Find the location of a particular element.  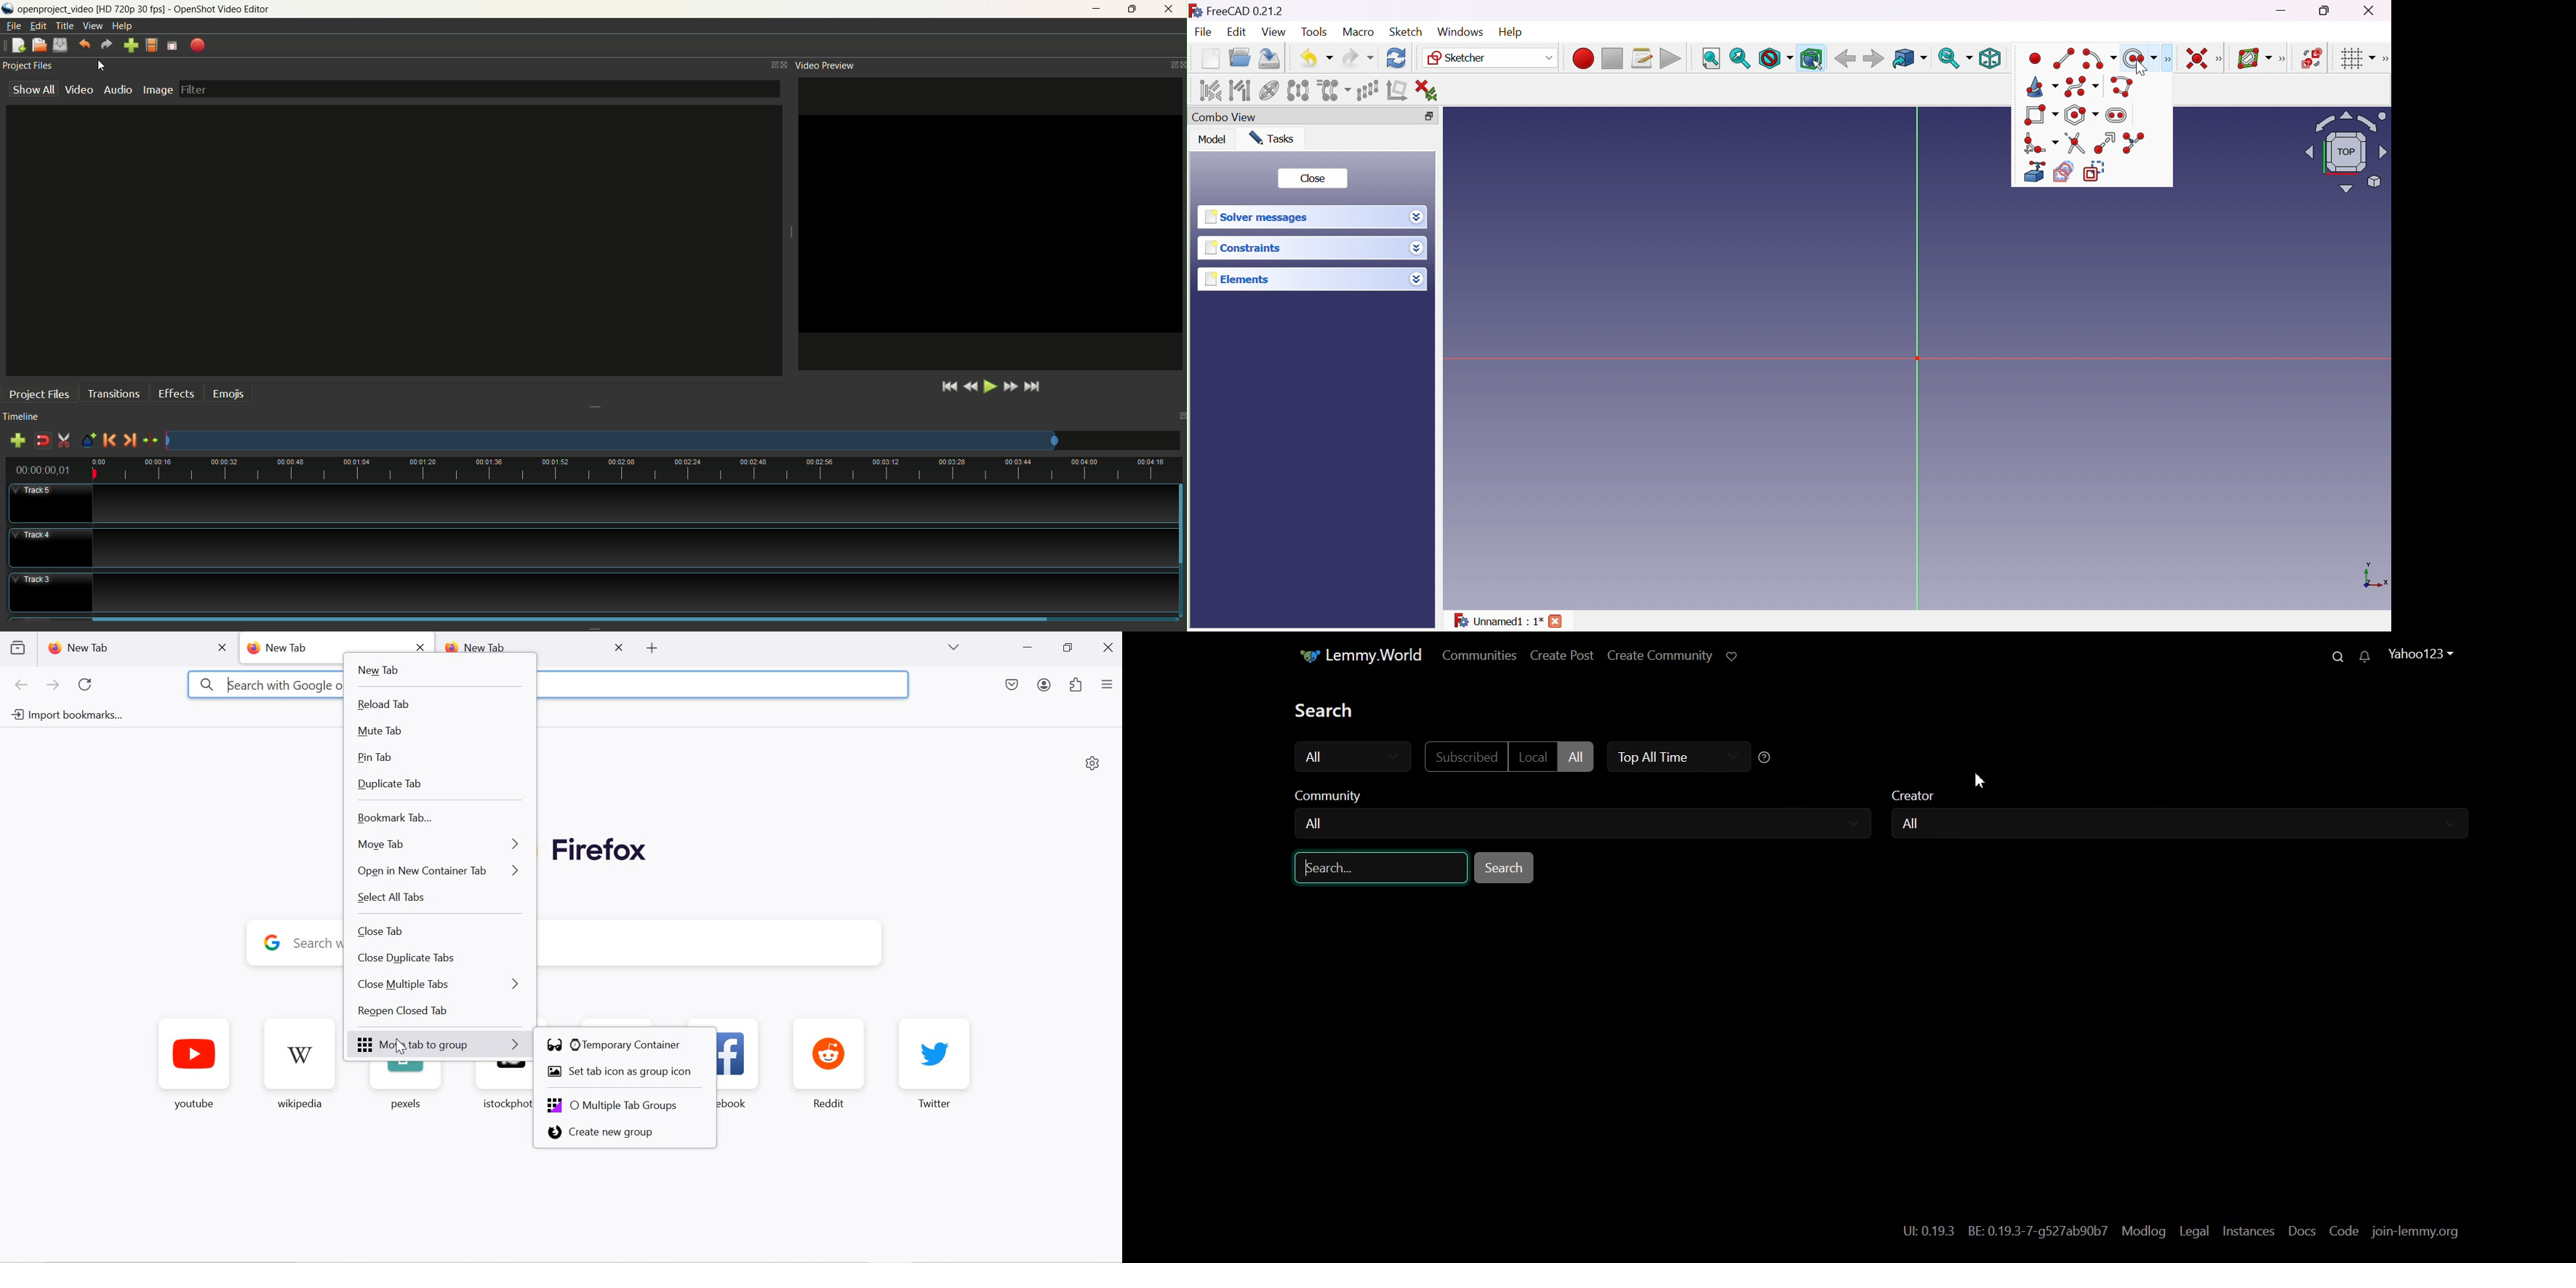

Create carbon copy is located at coordinates (2065, 172).